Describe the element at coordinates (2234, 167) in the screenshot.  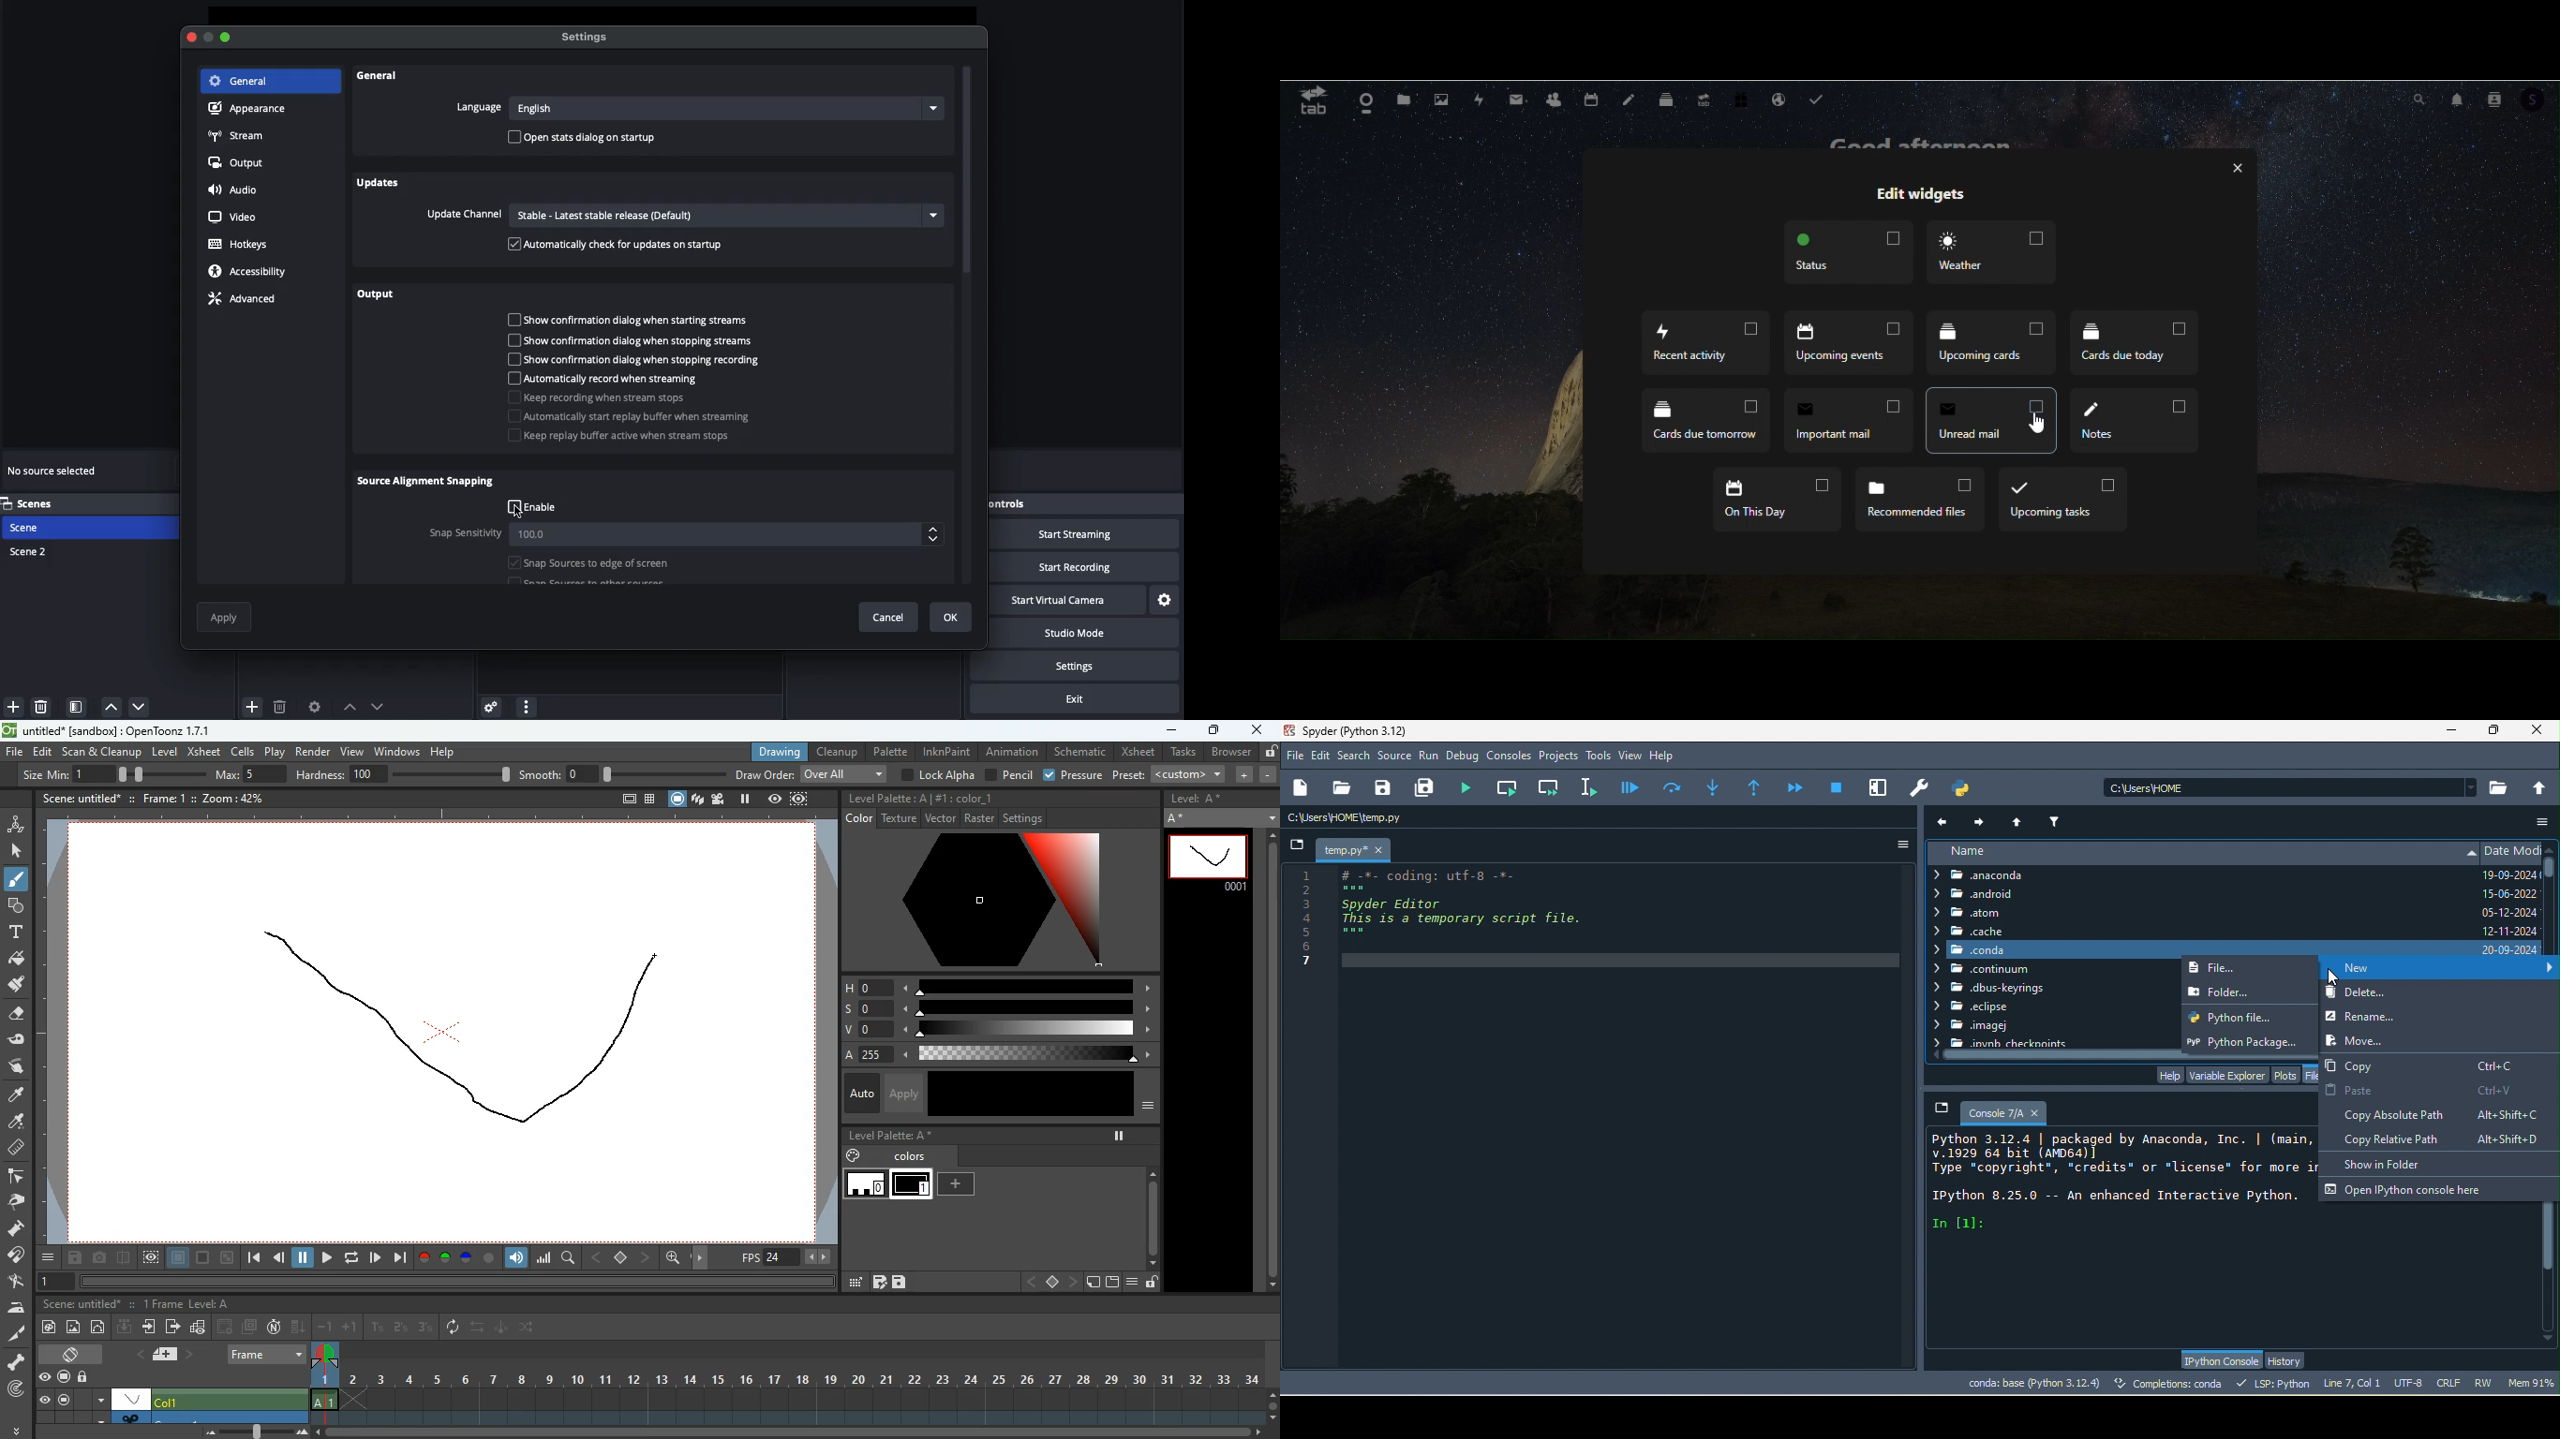
I see `Close` at that location.